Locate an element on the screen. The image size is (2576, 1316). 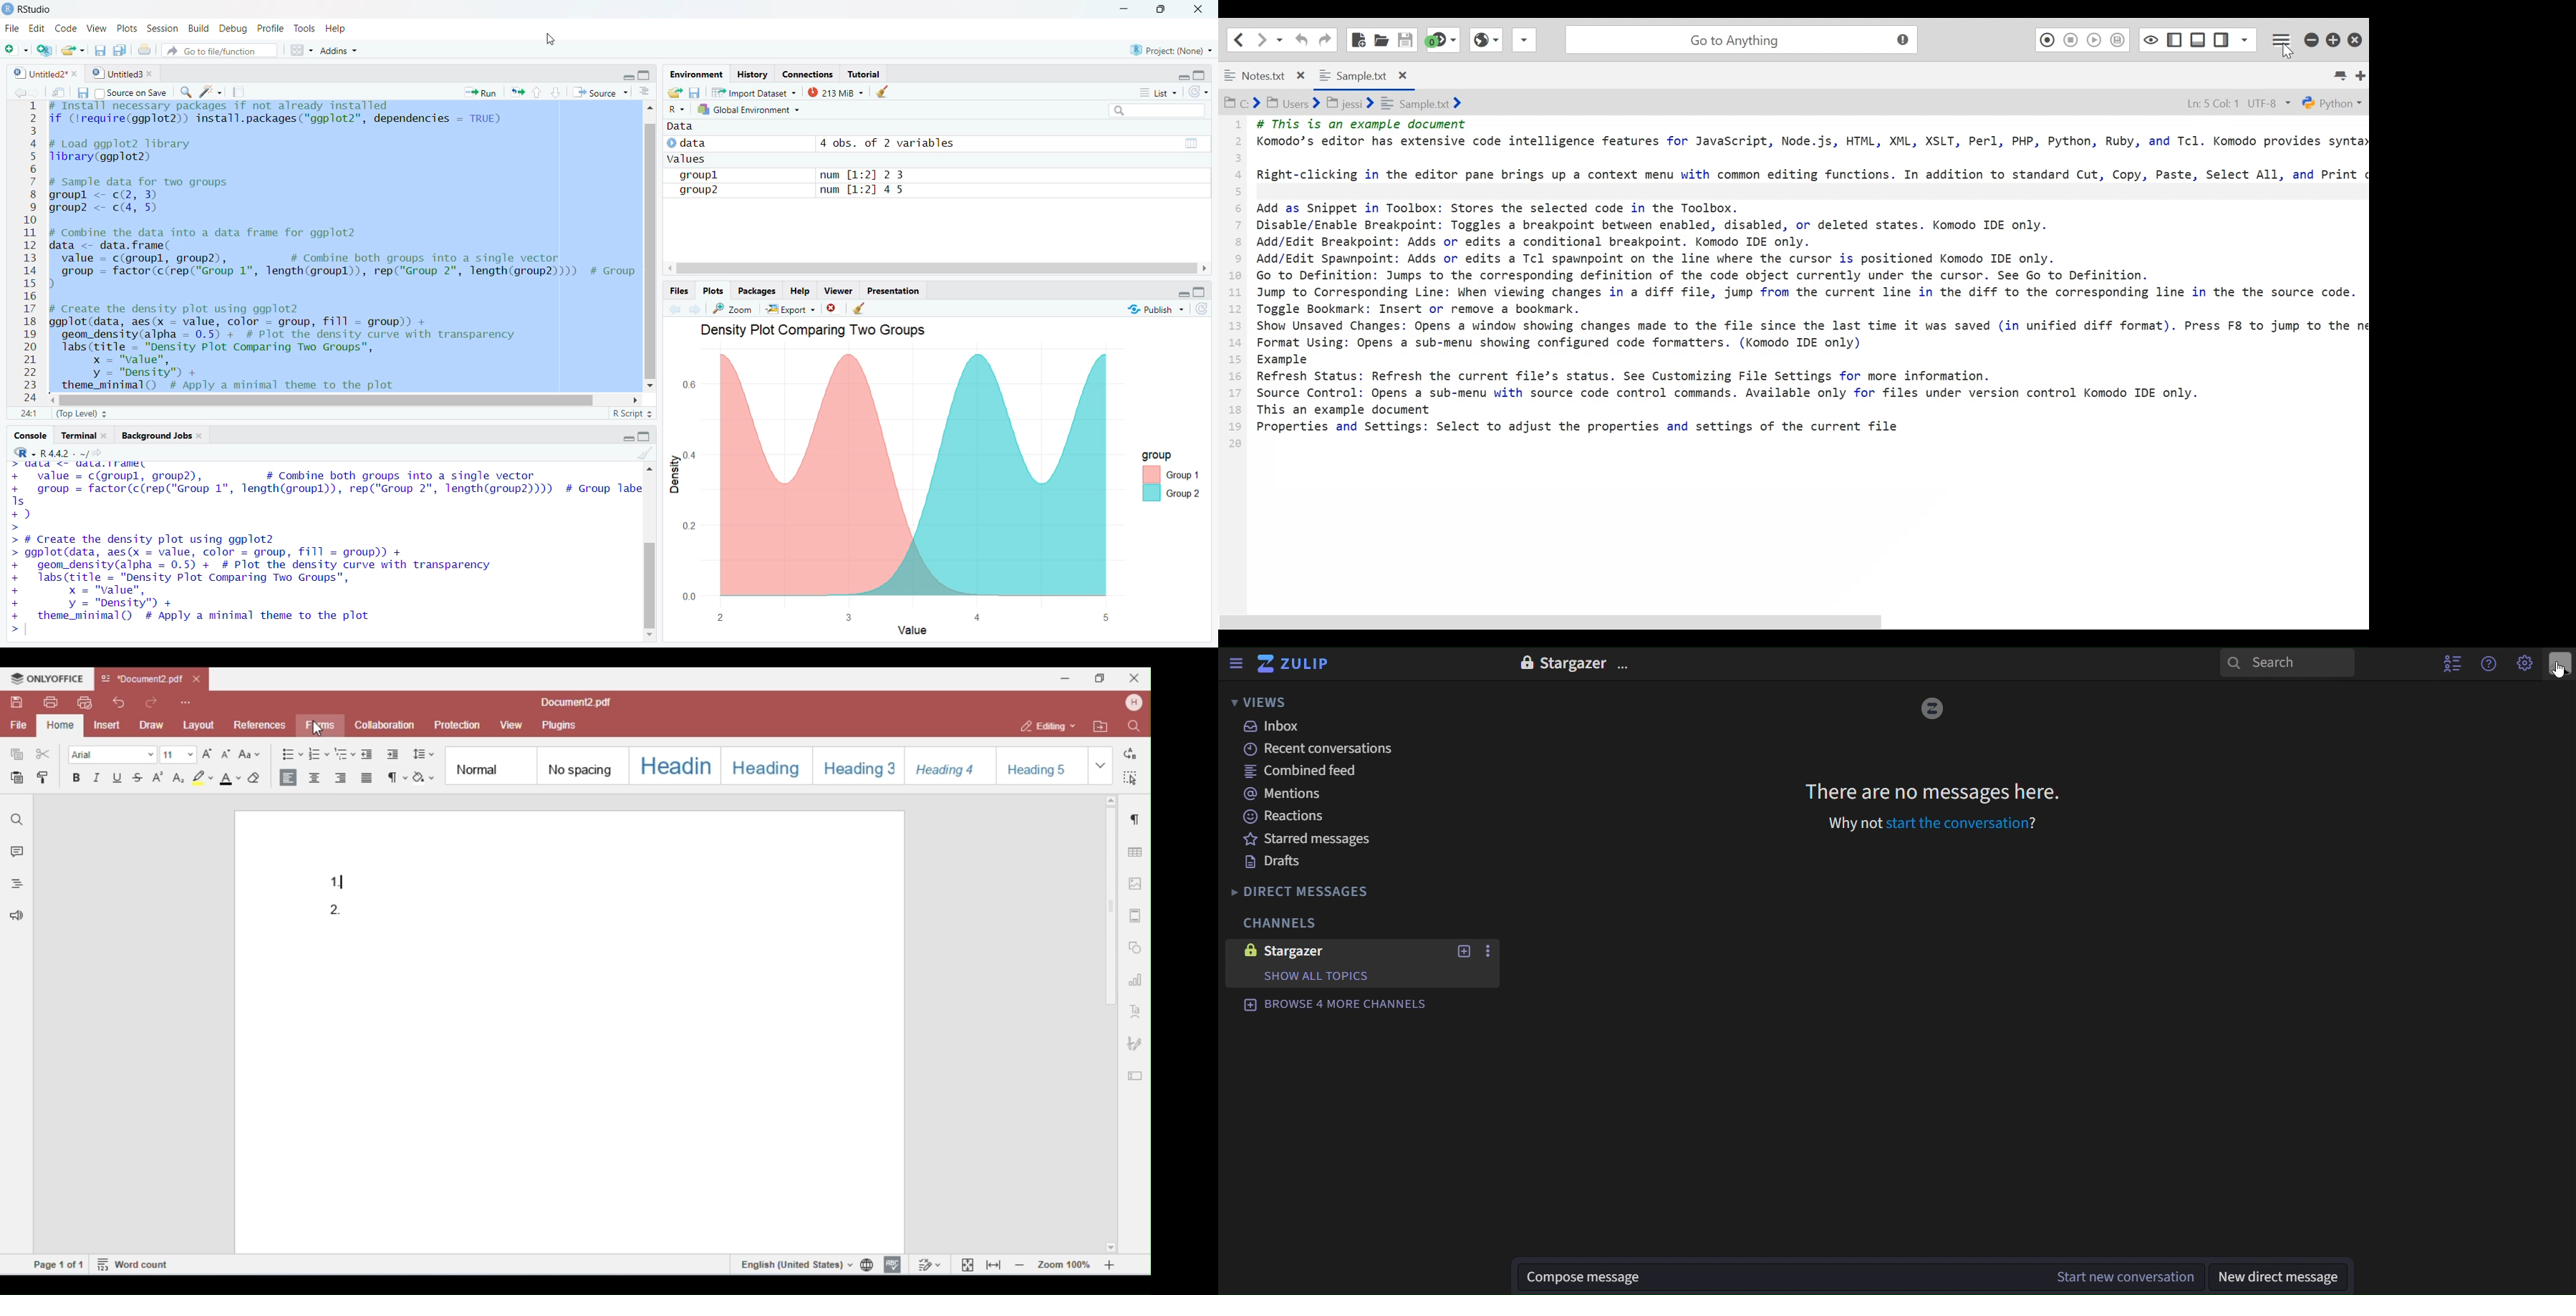
session is located at coordinates (165, 27).